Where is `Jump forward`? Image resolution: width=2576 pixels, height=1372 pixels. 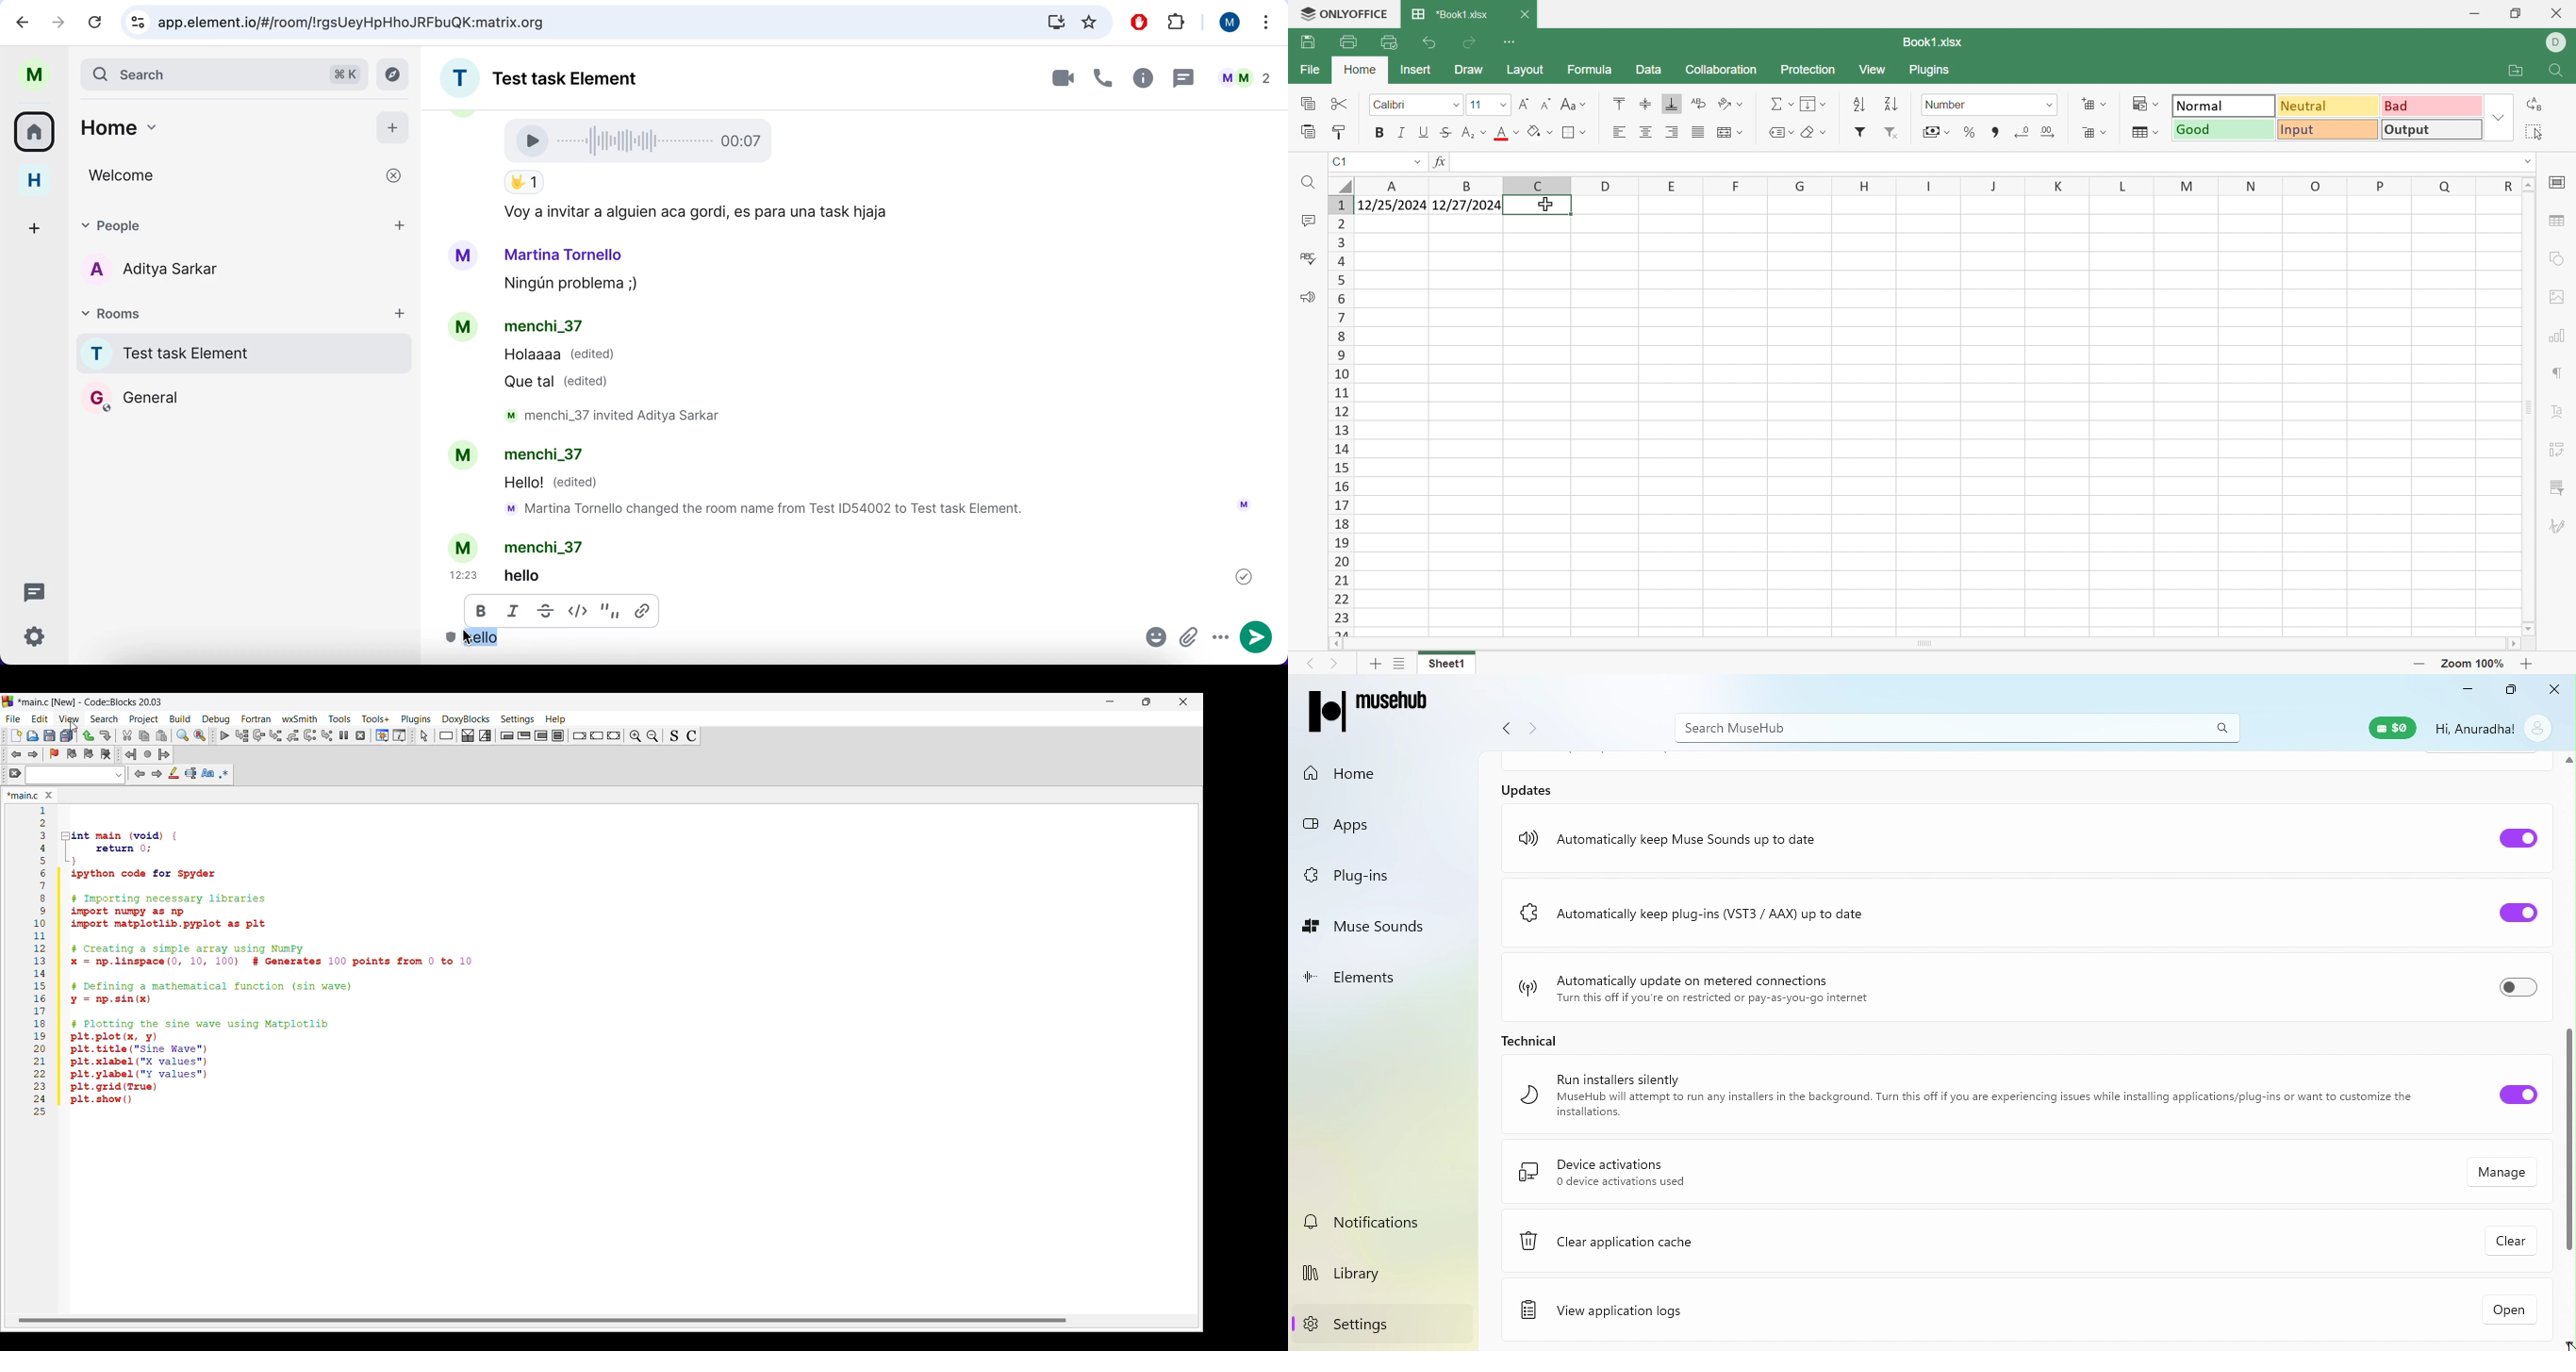 Jump forward is located at coordinates (164, 754).